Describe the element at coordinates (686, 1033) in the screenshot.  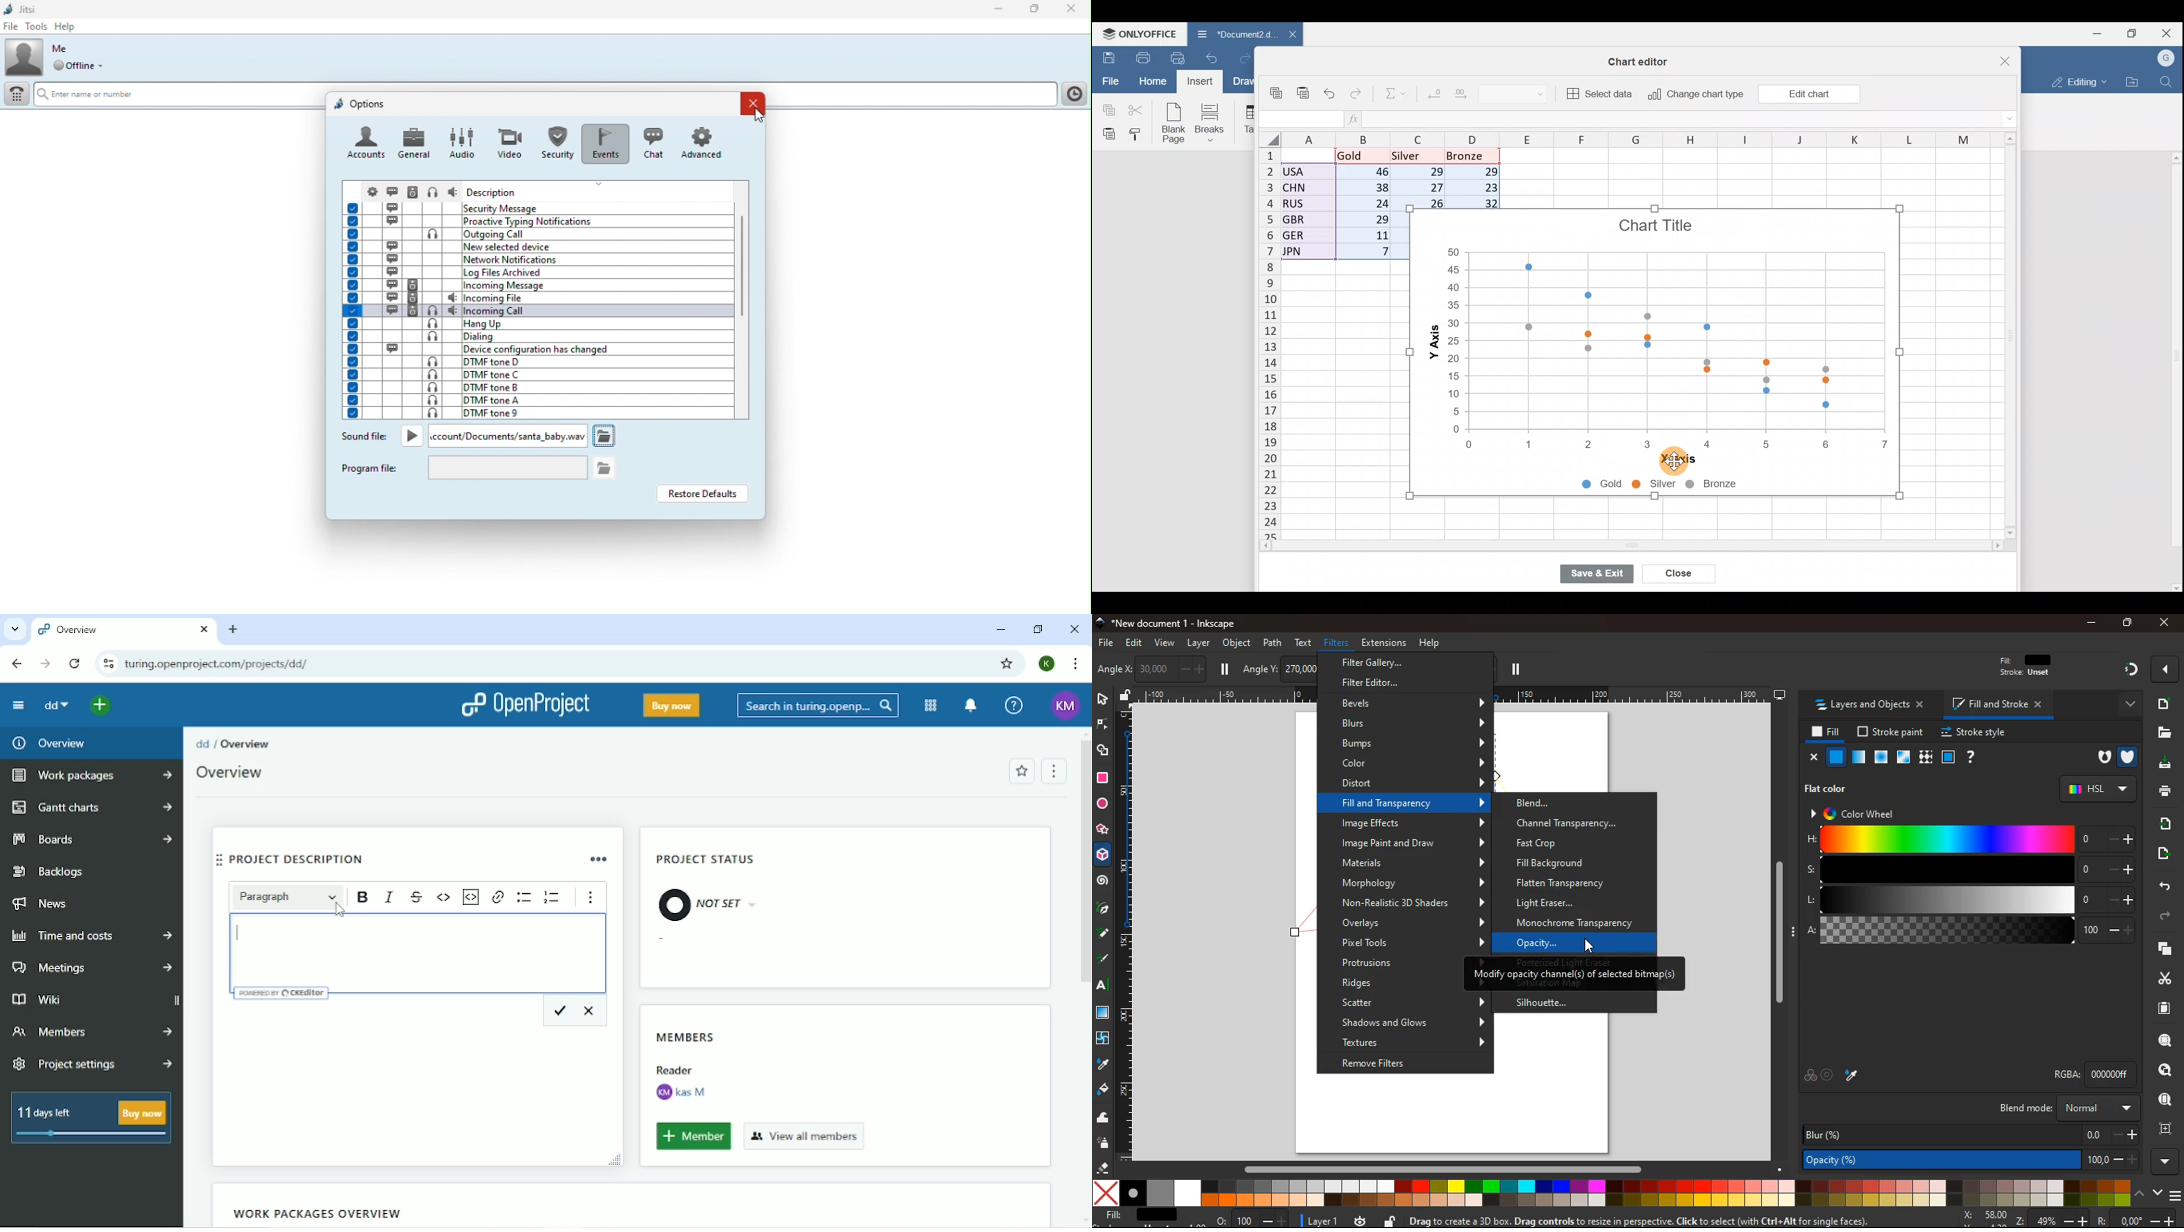
I see `Members` at that location.